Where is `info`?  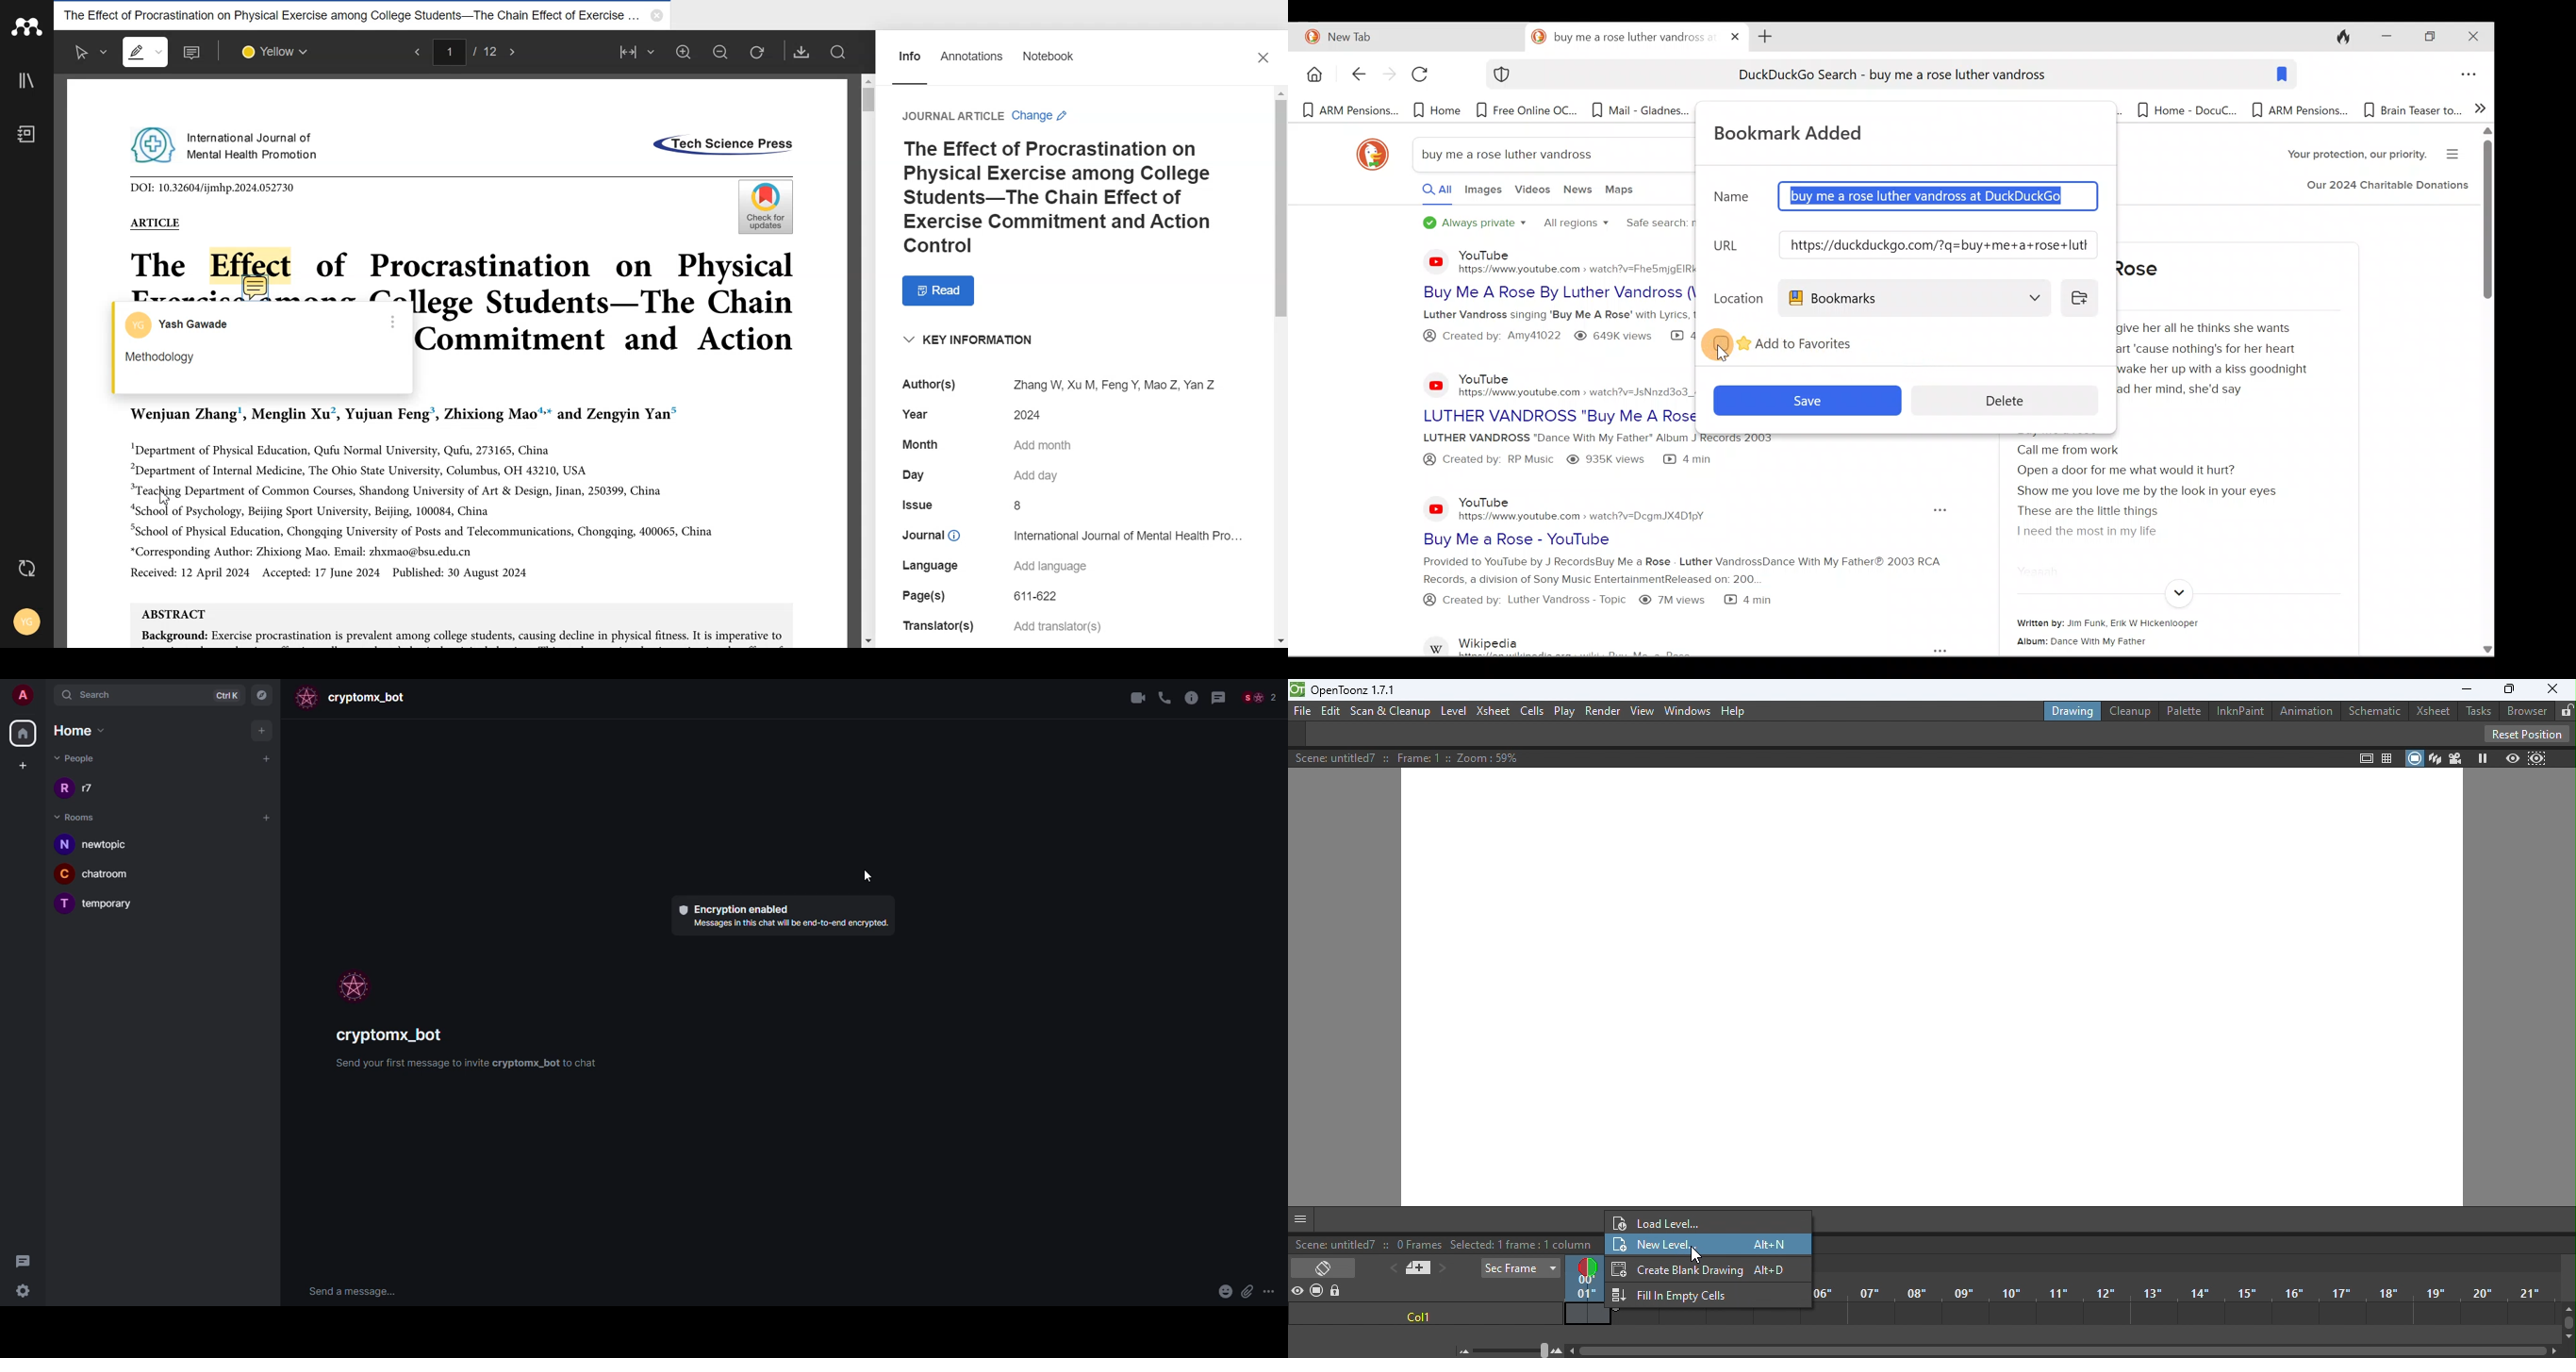
info is located at coordinates (1191, 698).